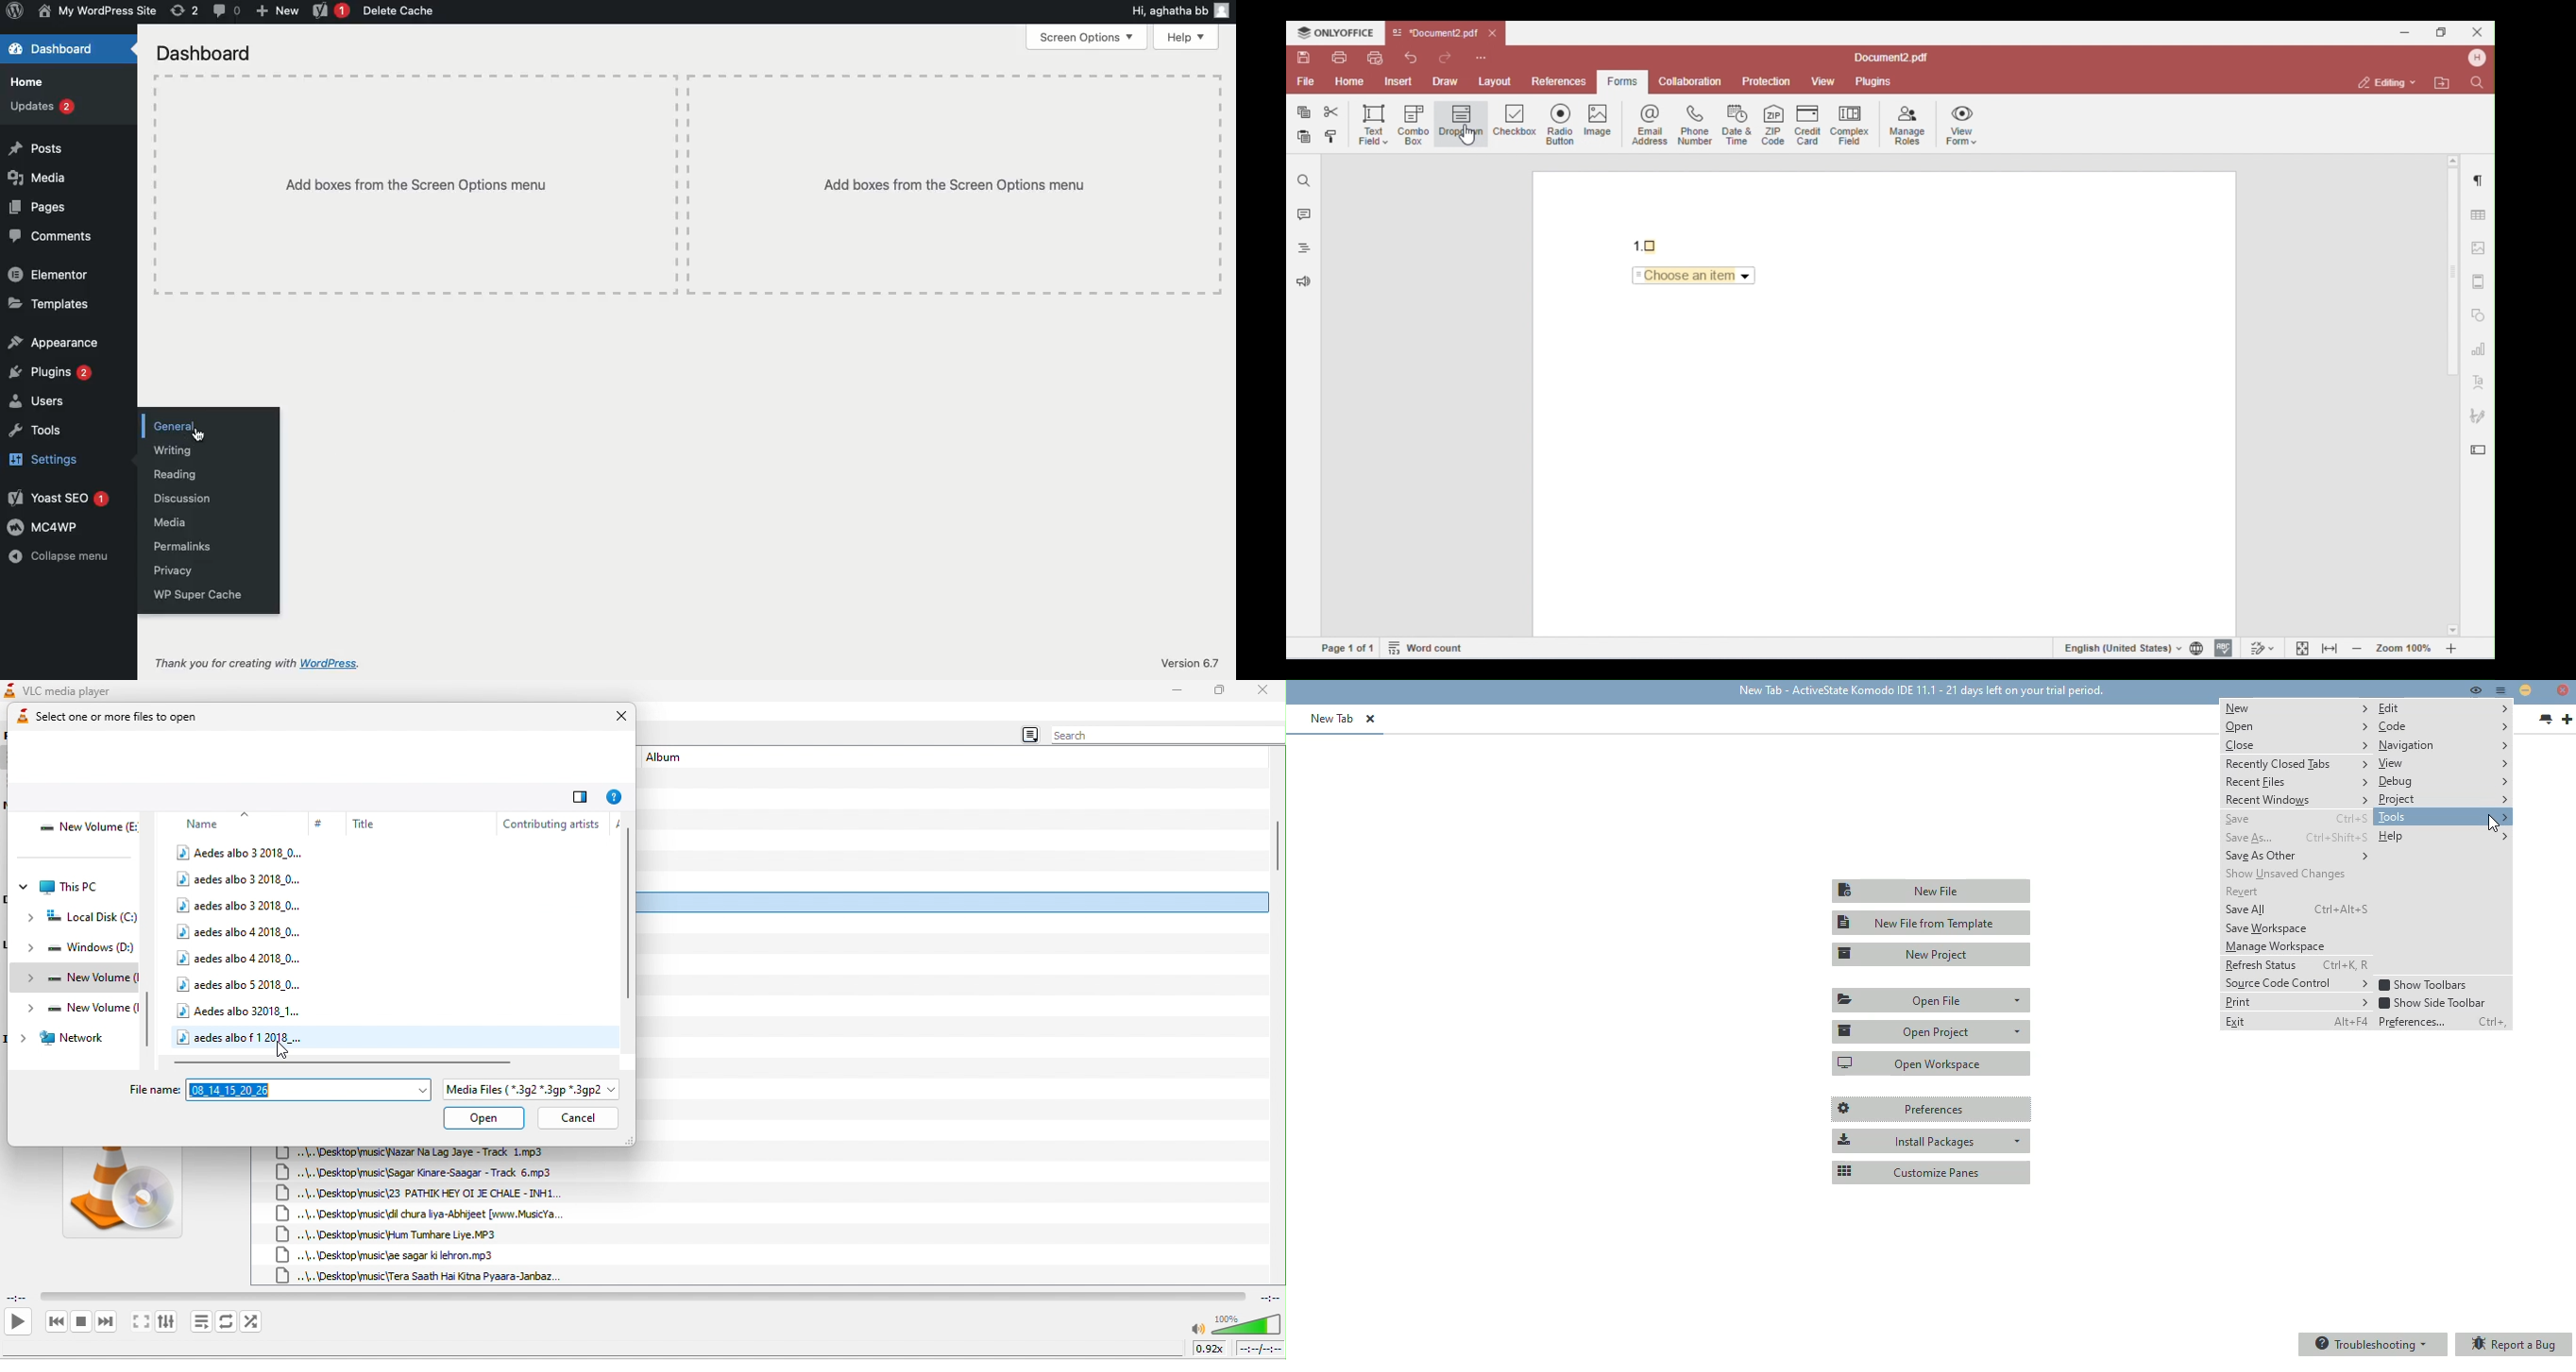 This screenshot has width=2576, height=1372. What do you see at coordinates (1083, 35) in the screenshot?
I see `Screen options` at bounding box center [1083, 35].